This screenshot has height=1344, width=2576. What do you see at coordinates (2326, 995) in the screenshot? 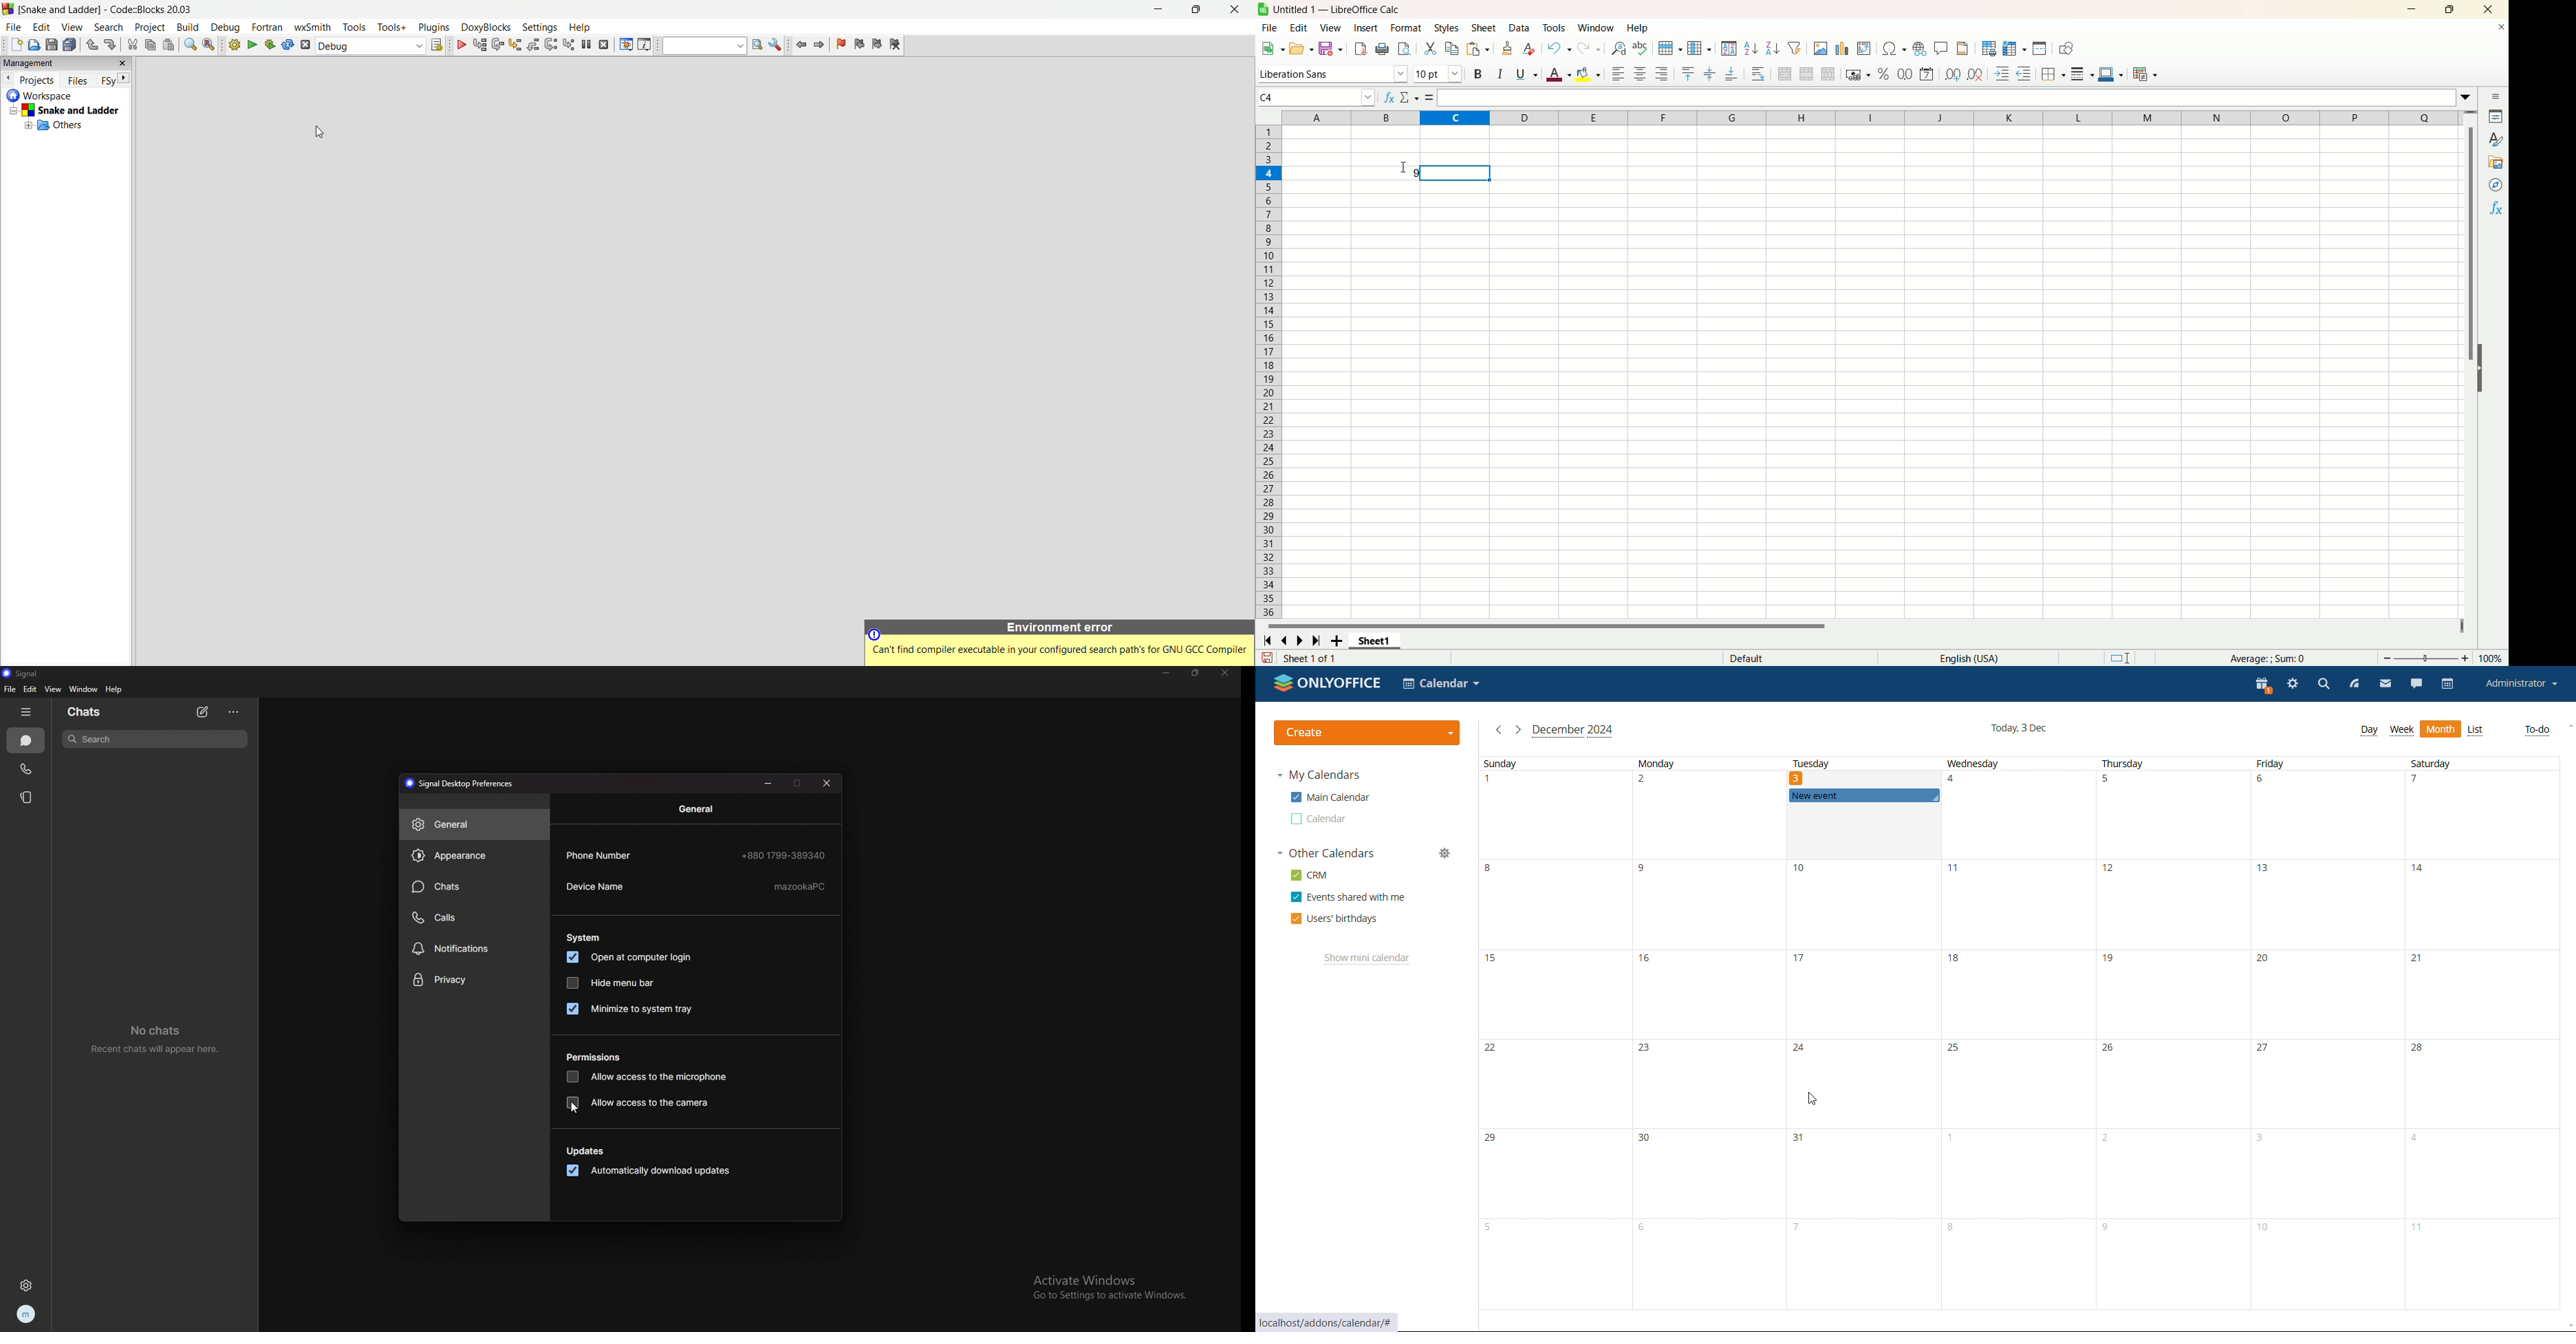
I see `date` at bounding box center [2326, 995].